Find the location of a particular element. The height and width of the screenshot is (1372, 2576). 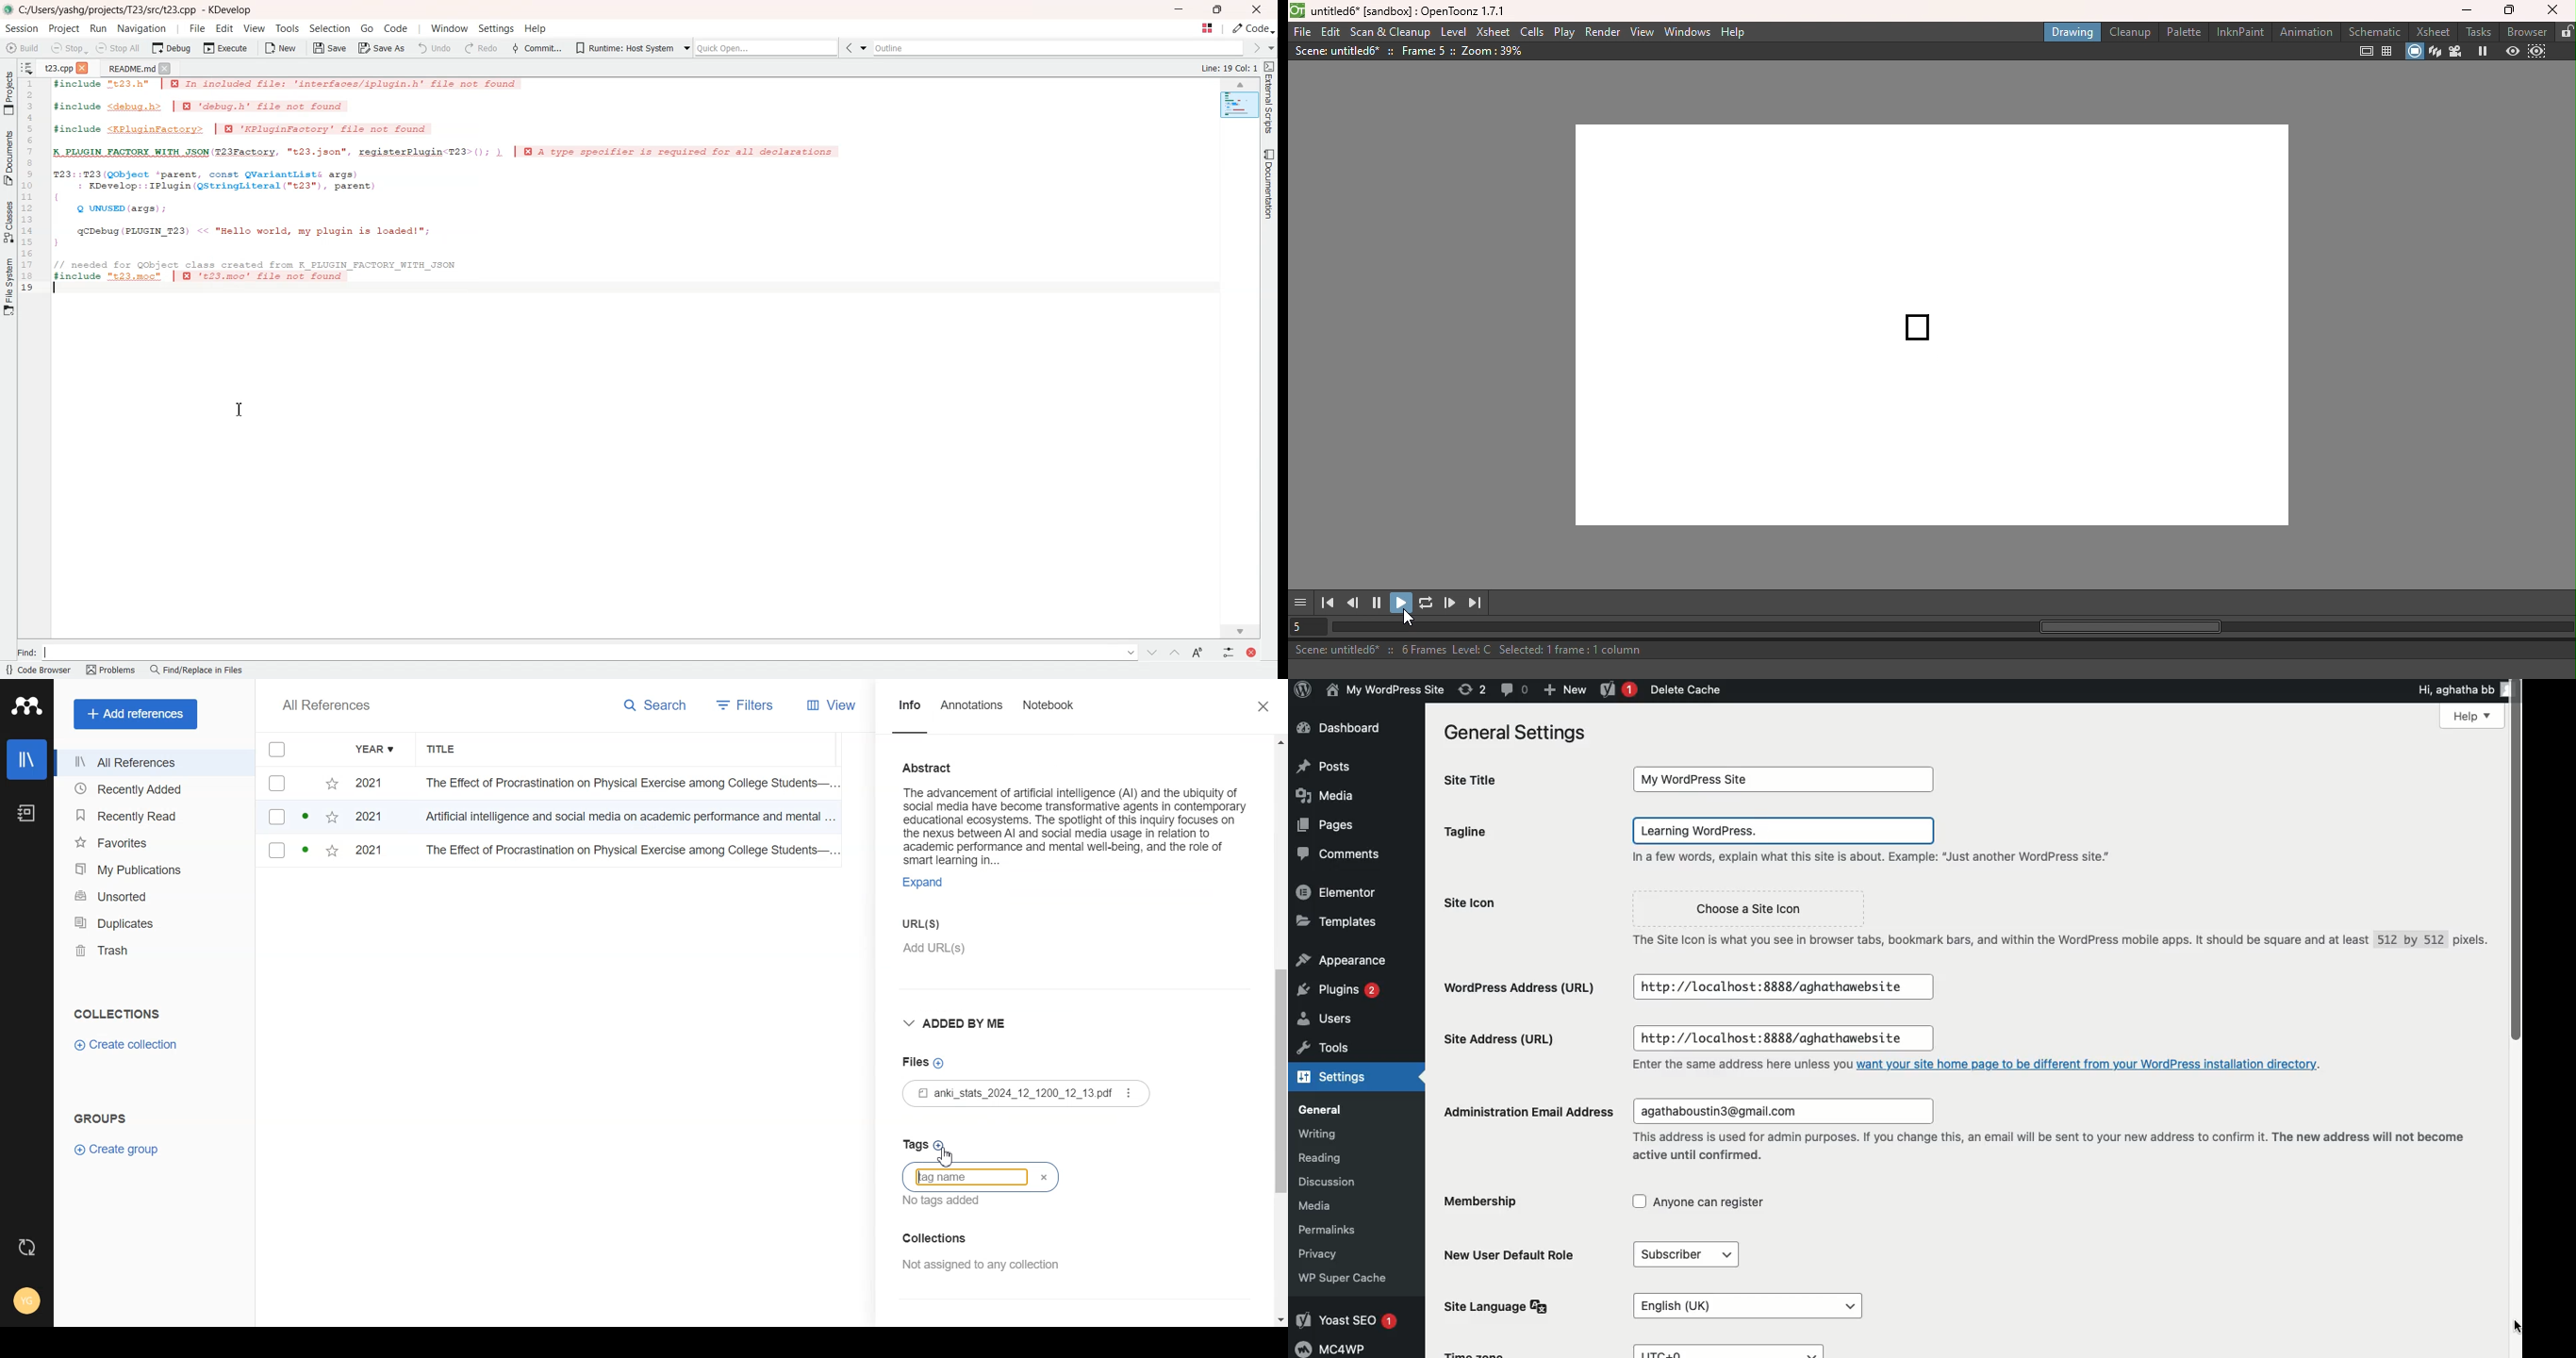

 My Wordpress Site  is located at coordinates (1784, 779).